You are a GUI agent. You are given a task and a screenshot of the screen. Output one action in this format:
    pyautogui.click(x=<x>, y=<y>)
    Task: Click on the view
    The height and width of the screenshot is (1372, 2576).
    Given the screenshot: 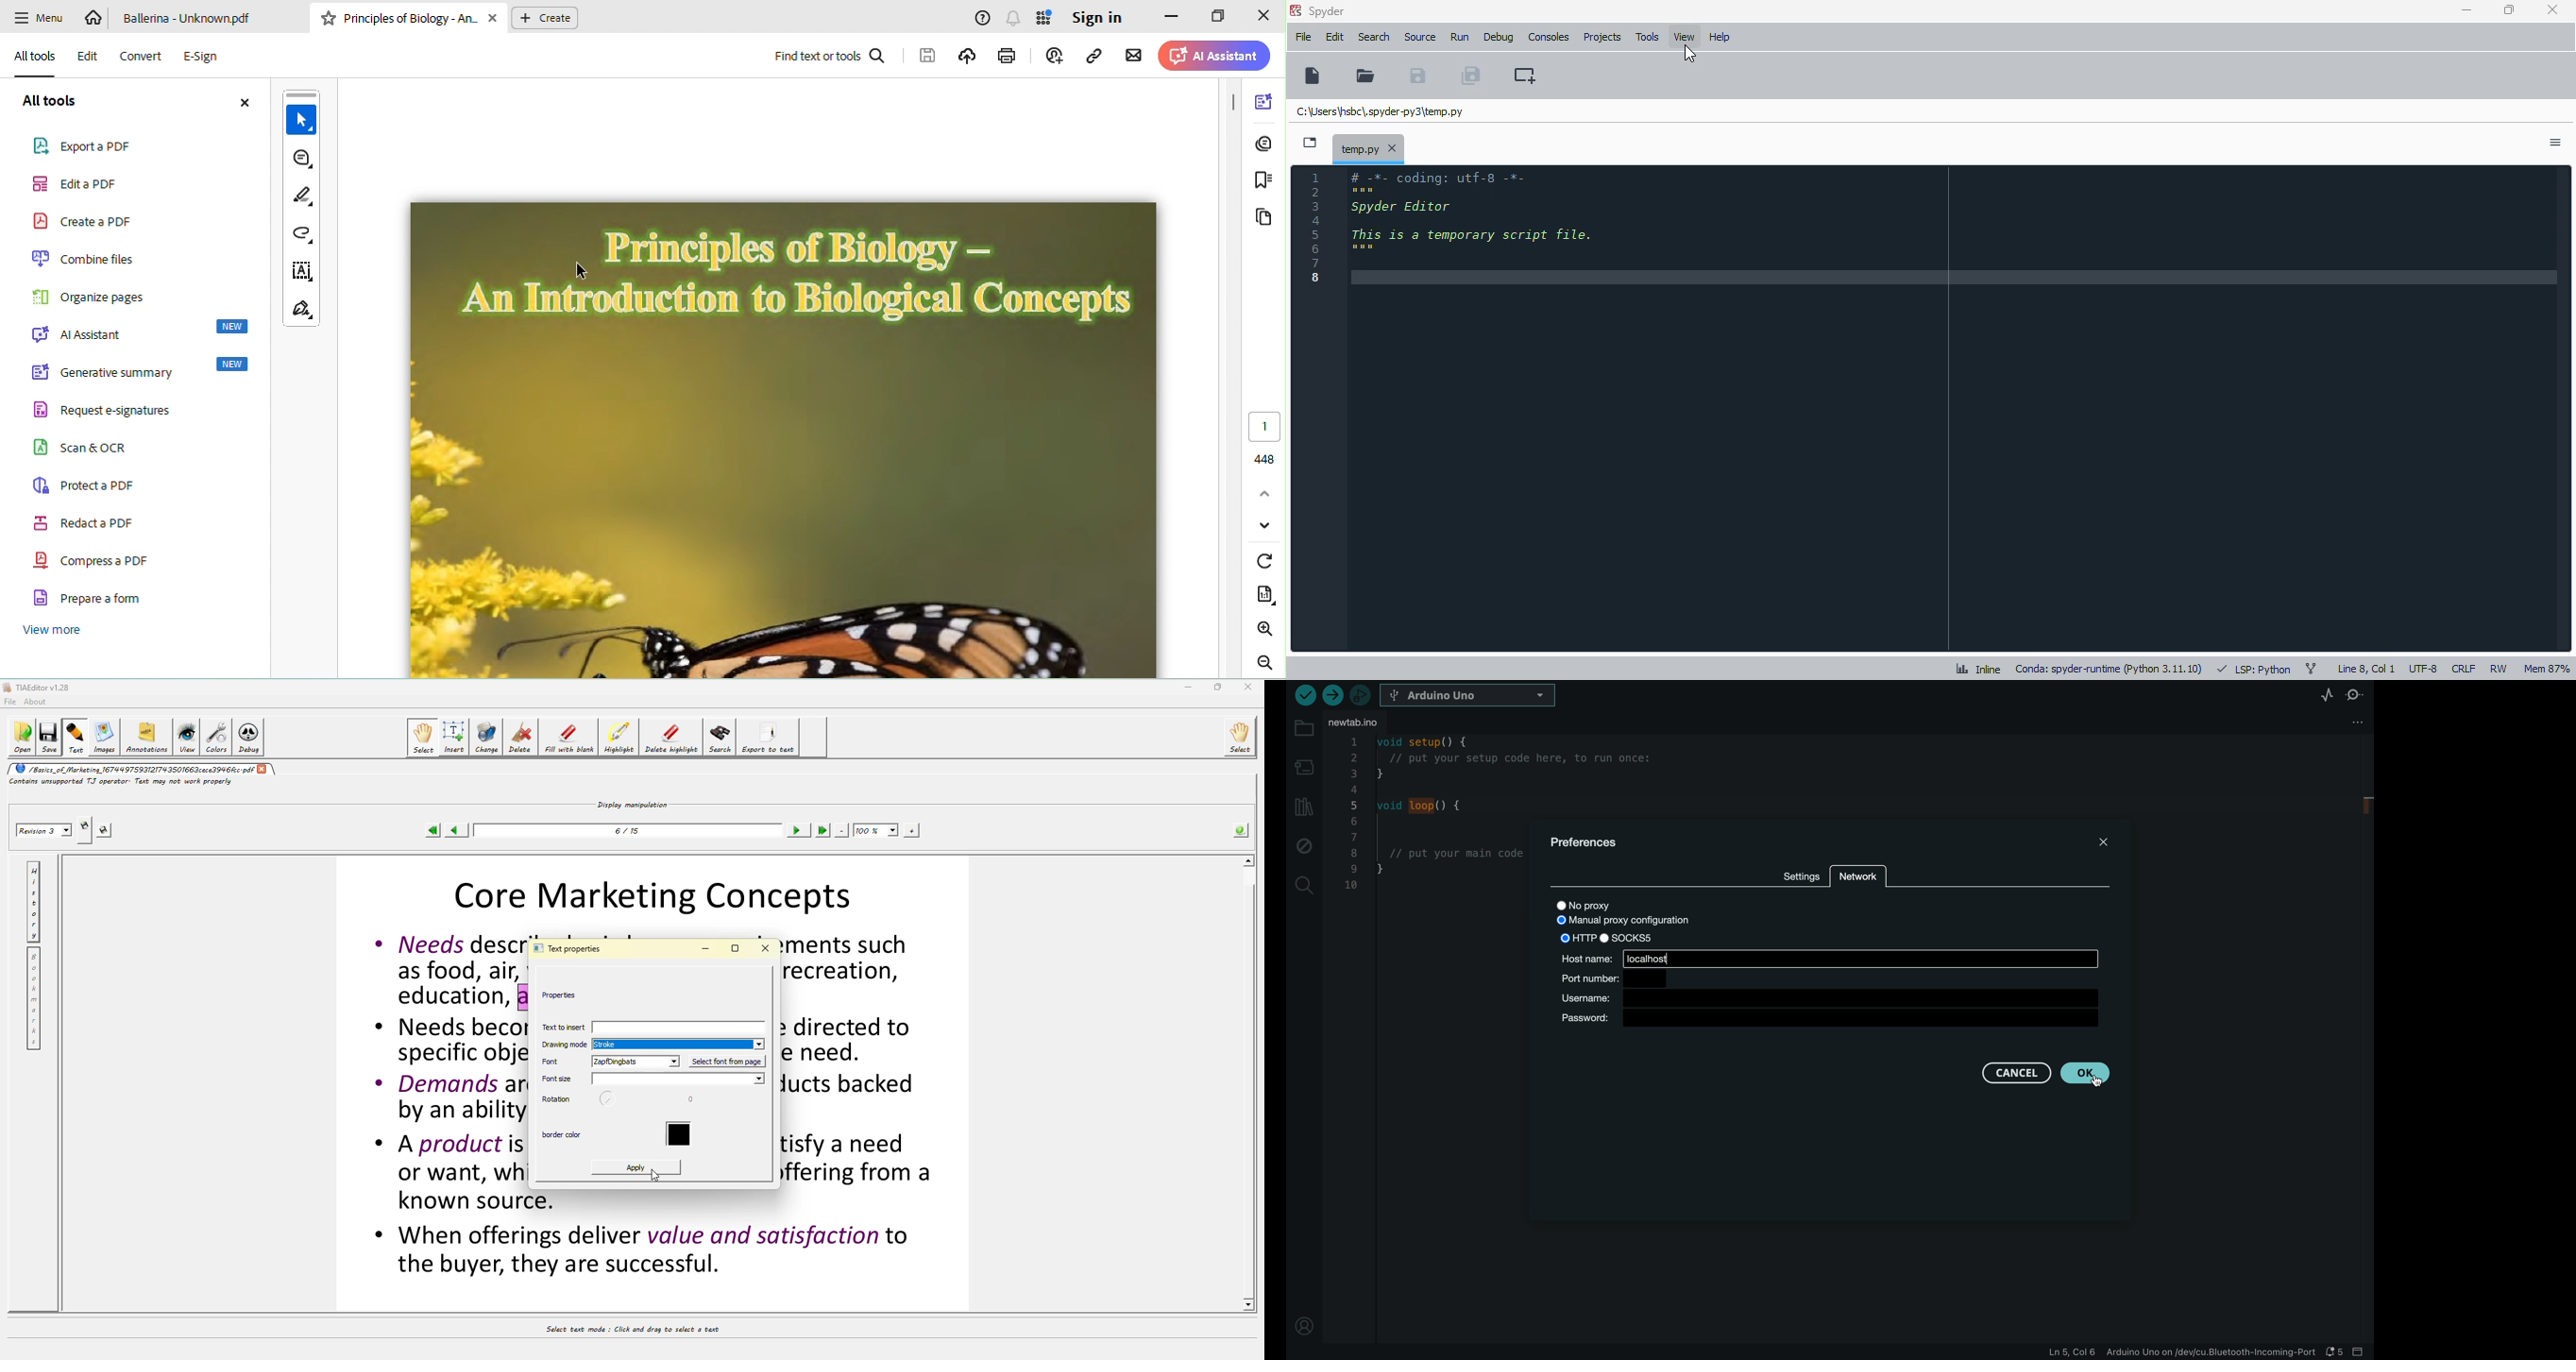 What is the action you would take?
    pyautogui.click(x=1683, y=37)
    